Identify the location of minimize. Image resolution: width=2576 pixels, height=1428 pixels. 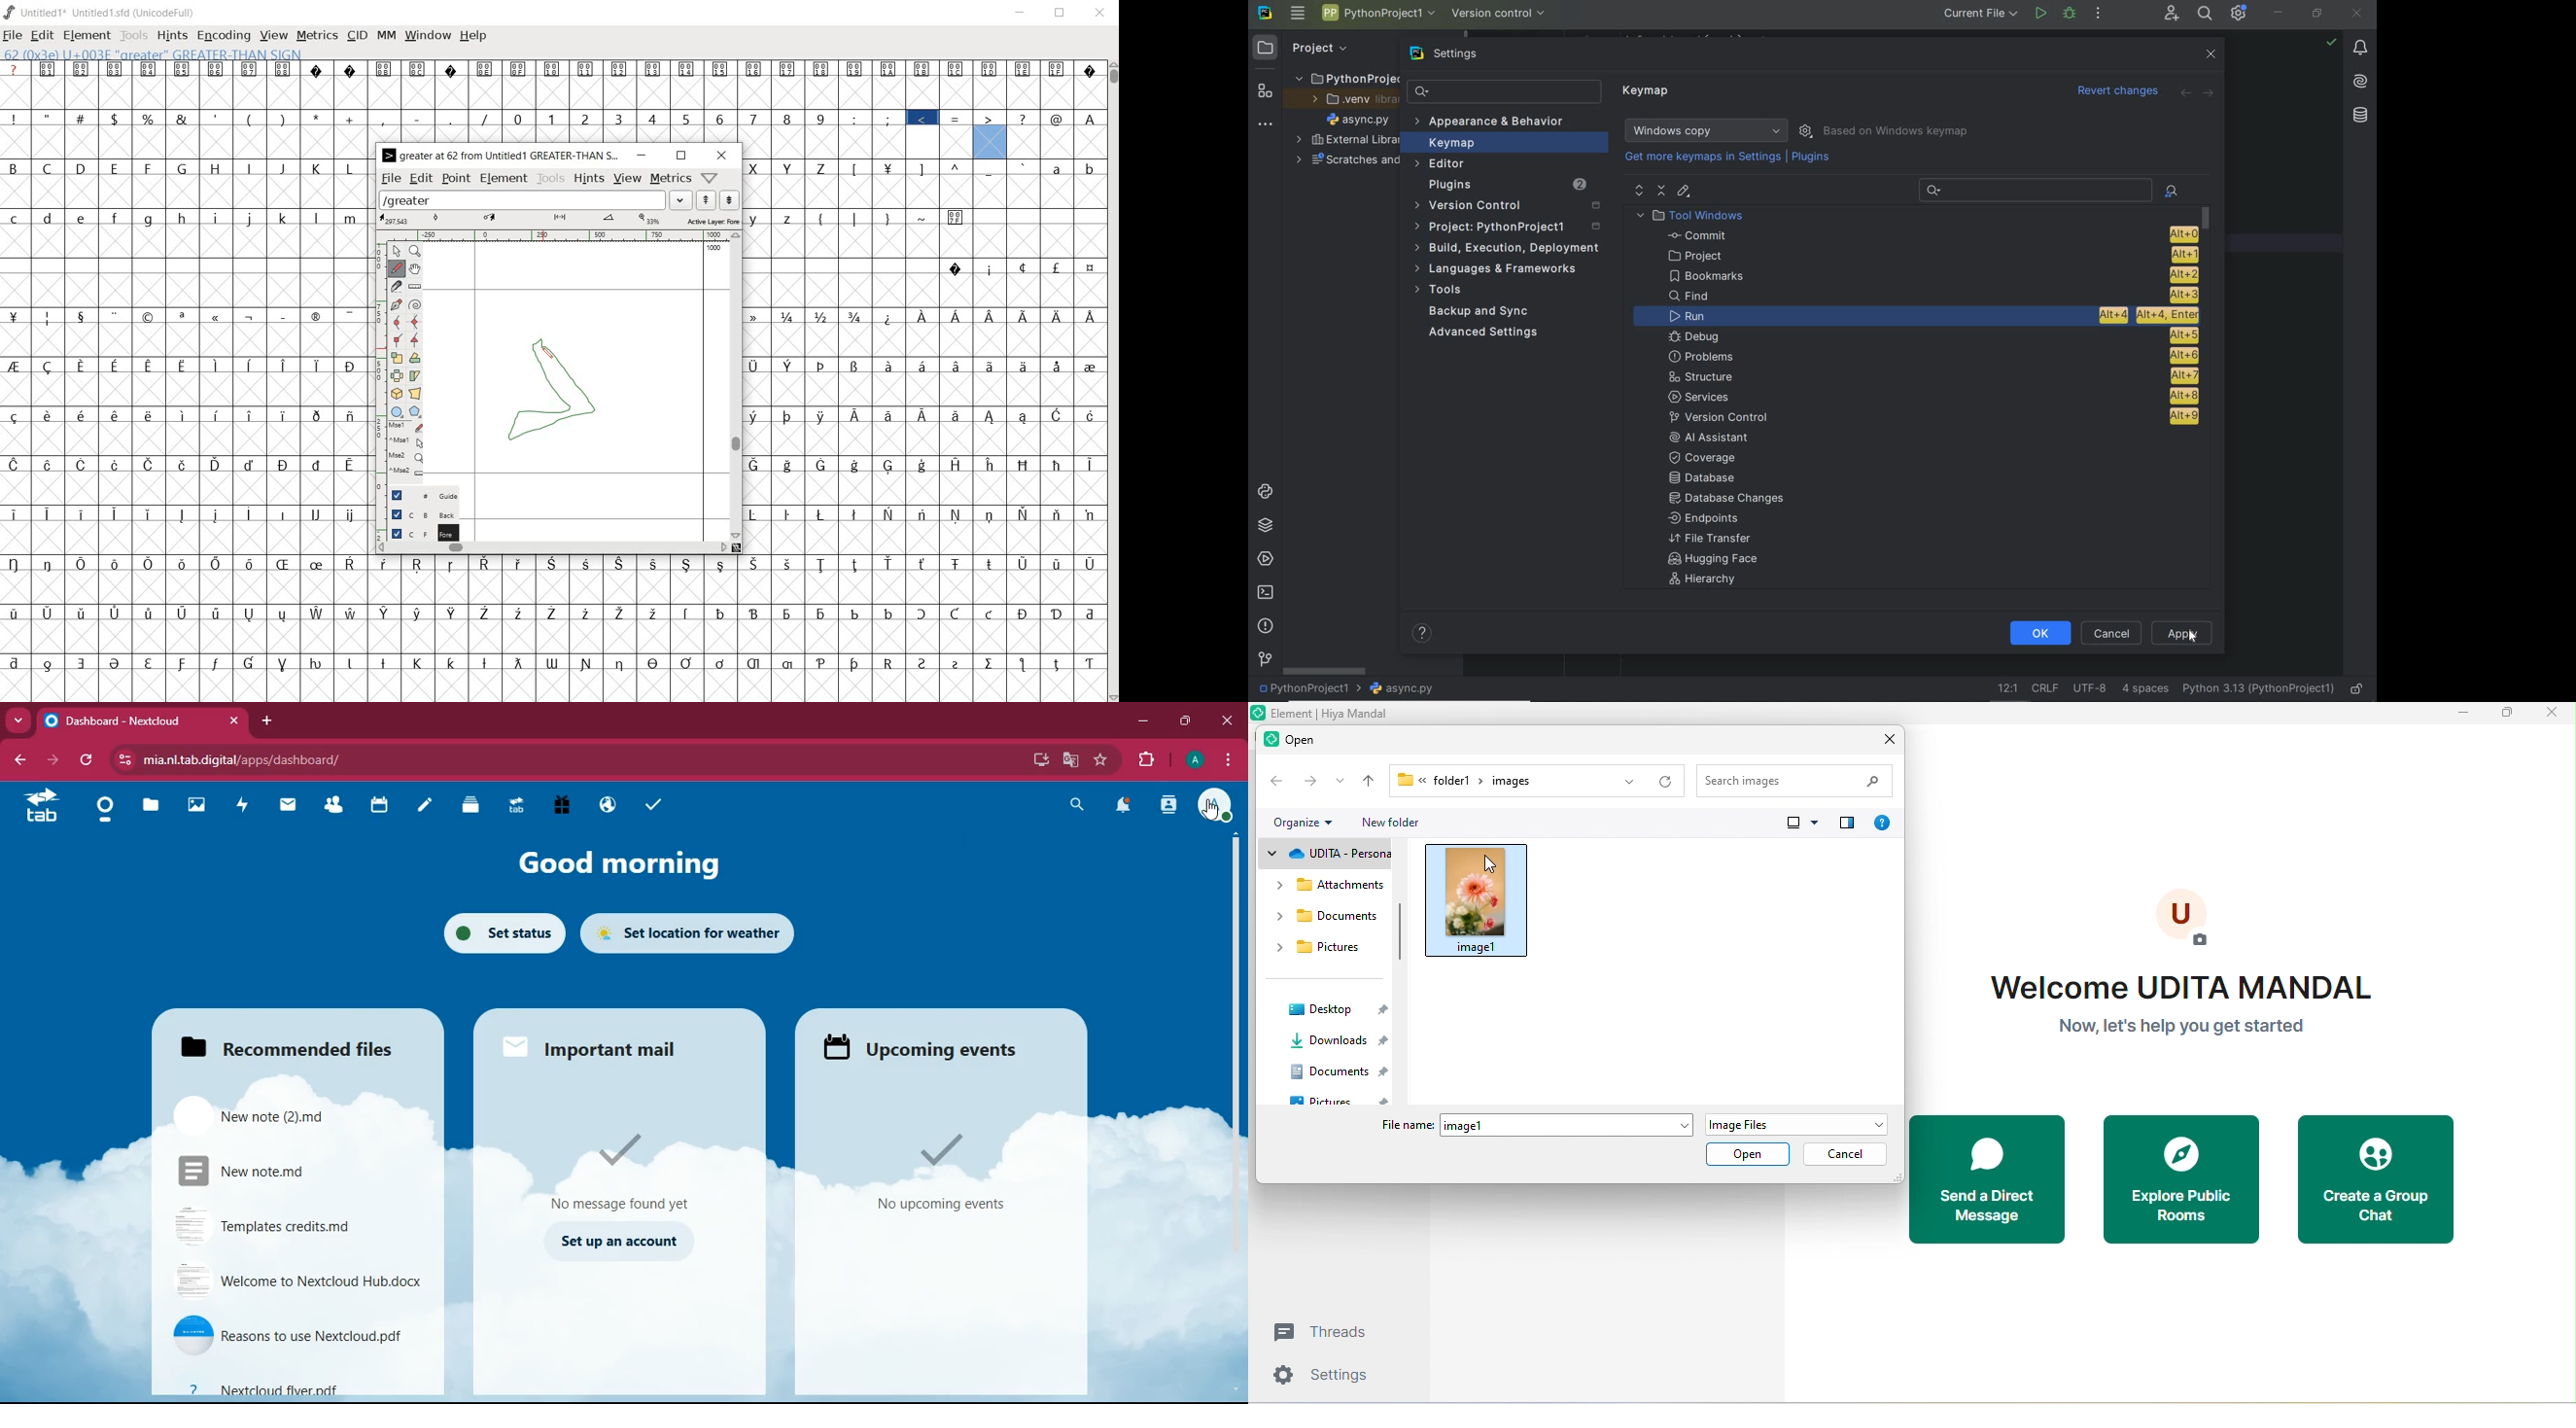
(2466, 715).